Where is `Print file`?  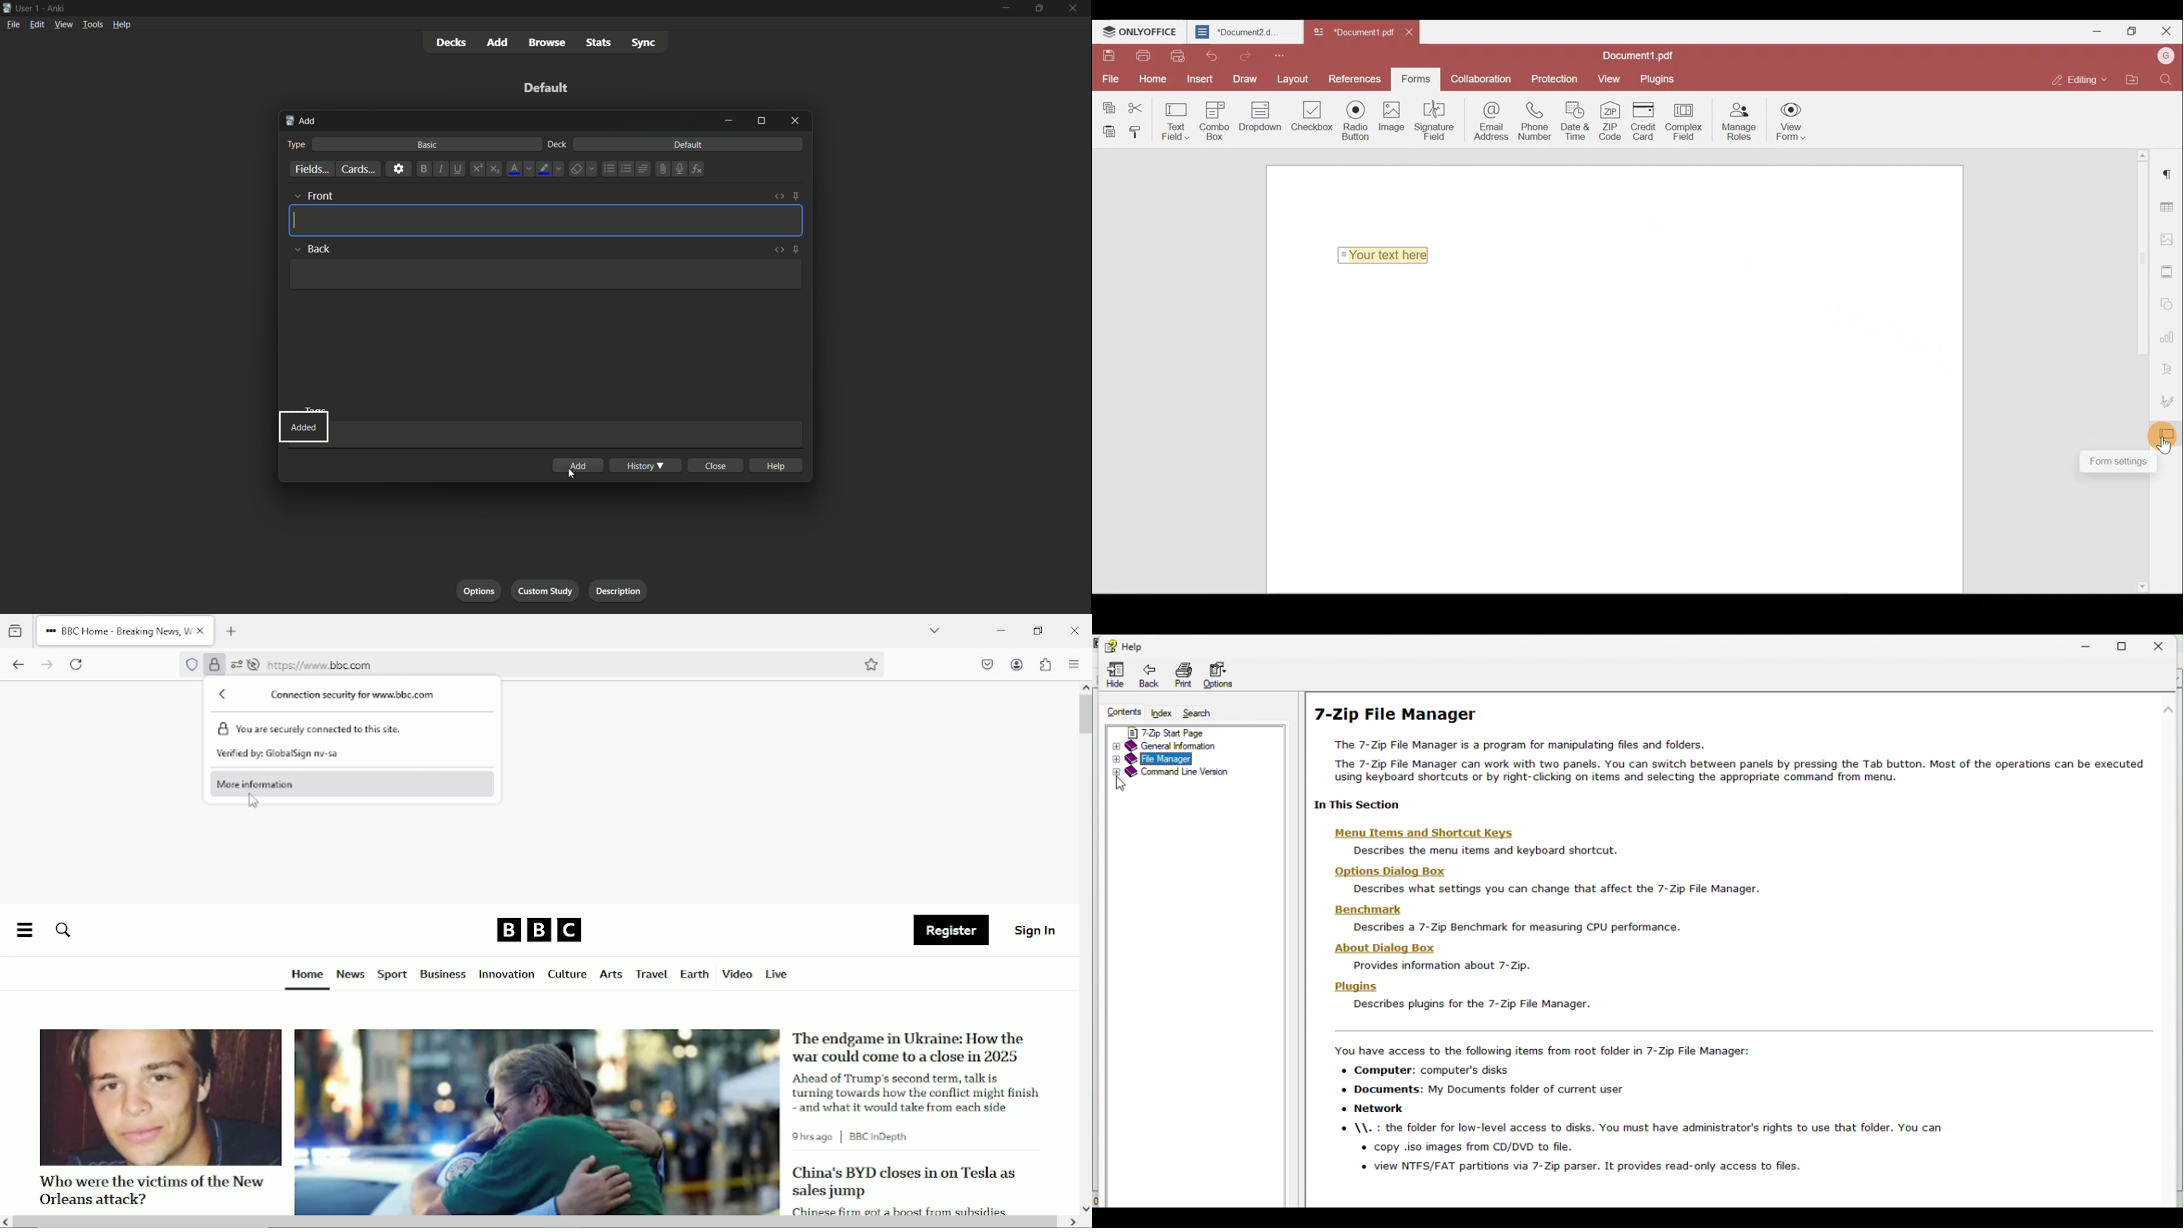 Print file is located at coordinates (1142, 56).